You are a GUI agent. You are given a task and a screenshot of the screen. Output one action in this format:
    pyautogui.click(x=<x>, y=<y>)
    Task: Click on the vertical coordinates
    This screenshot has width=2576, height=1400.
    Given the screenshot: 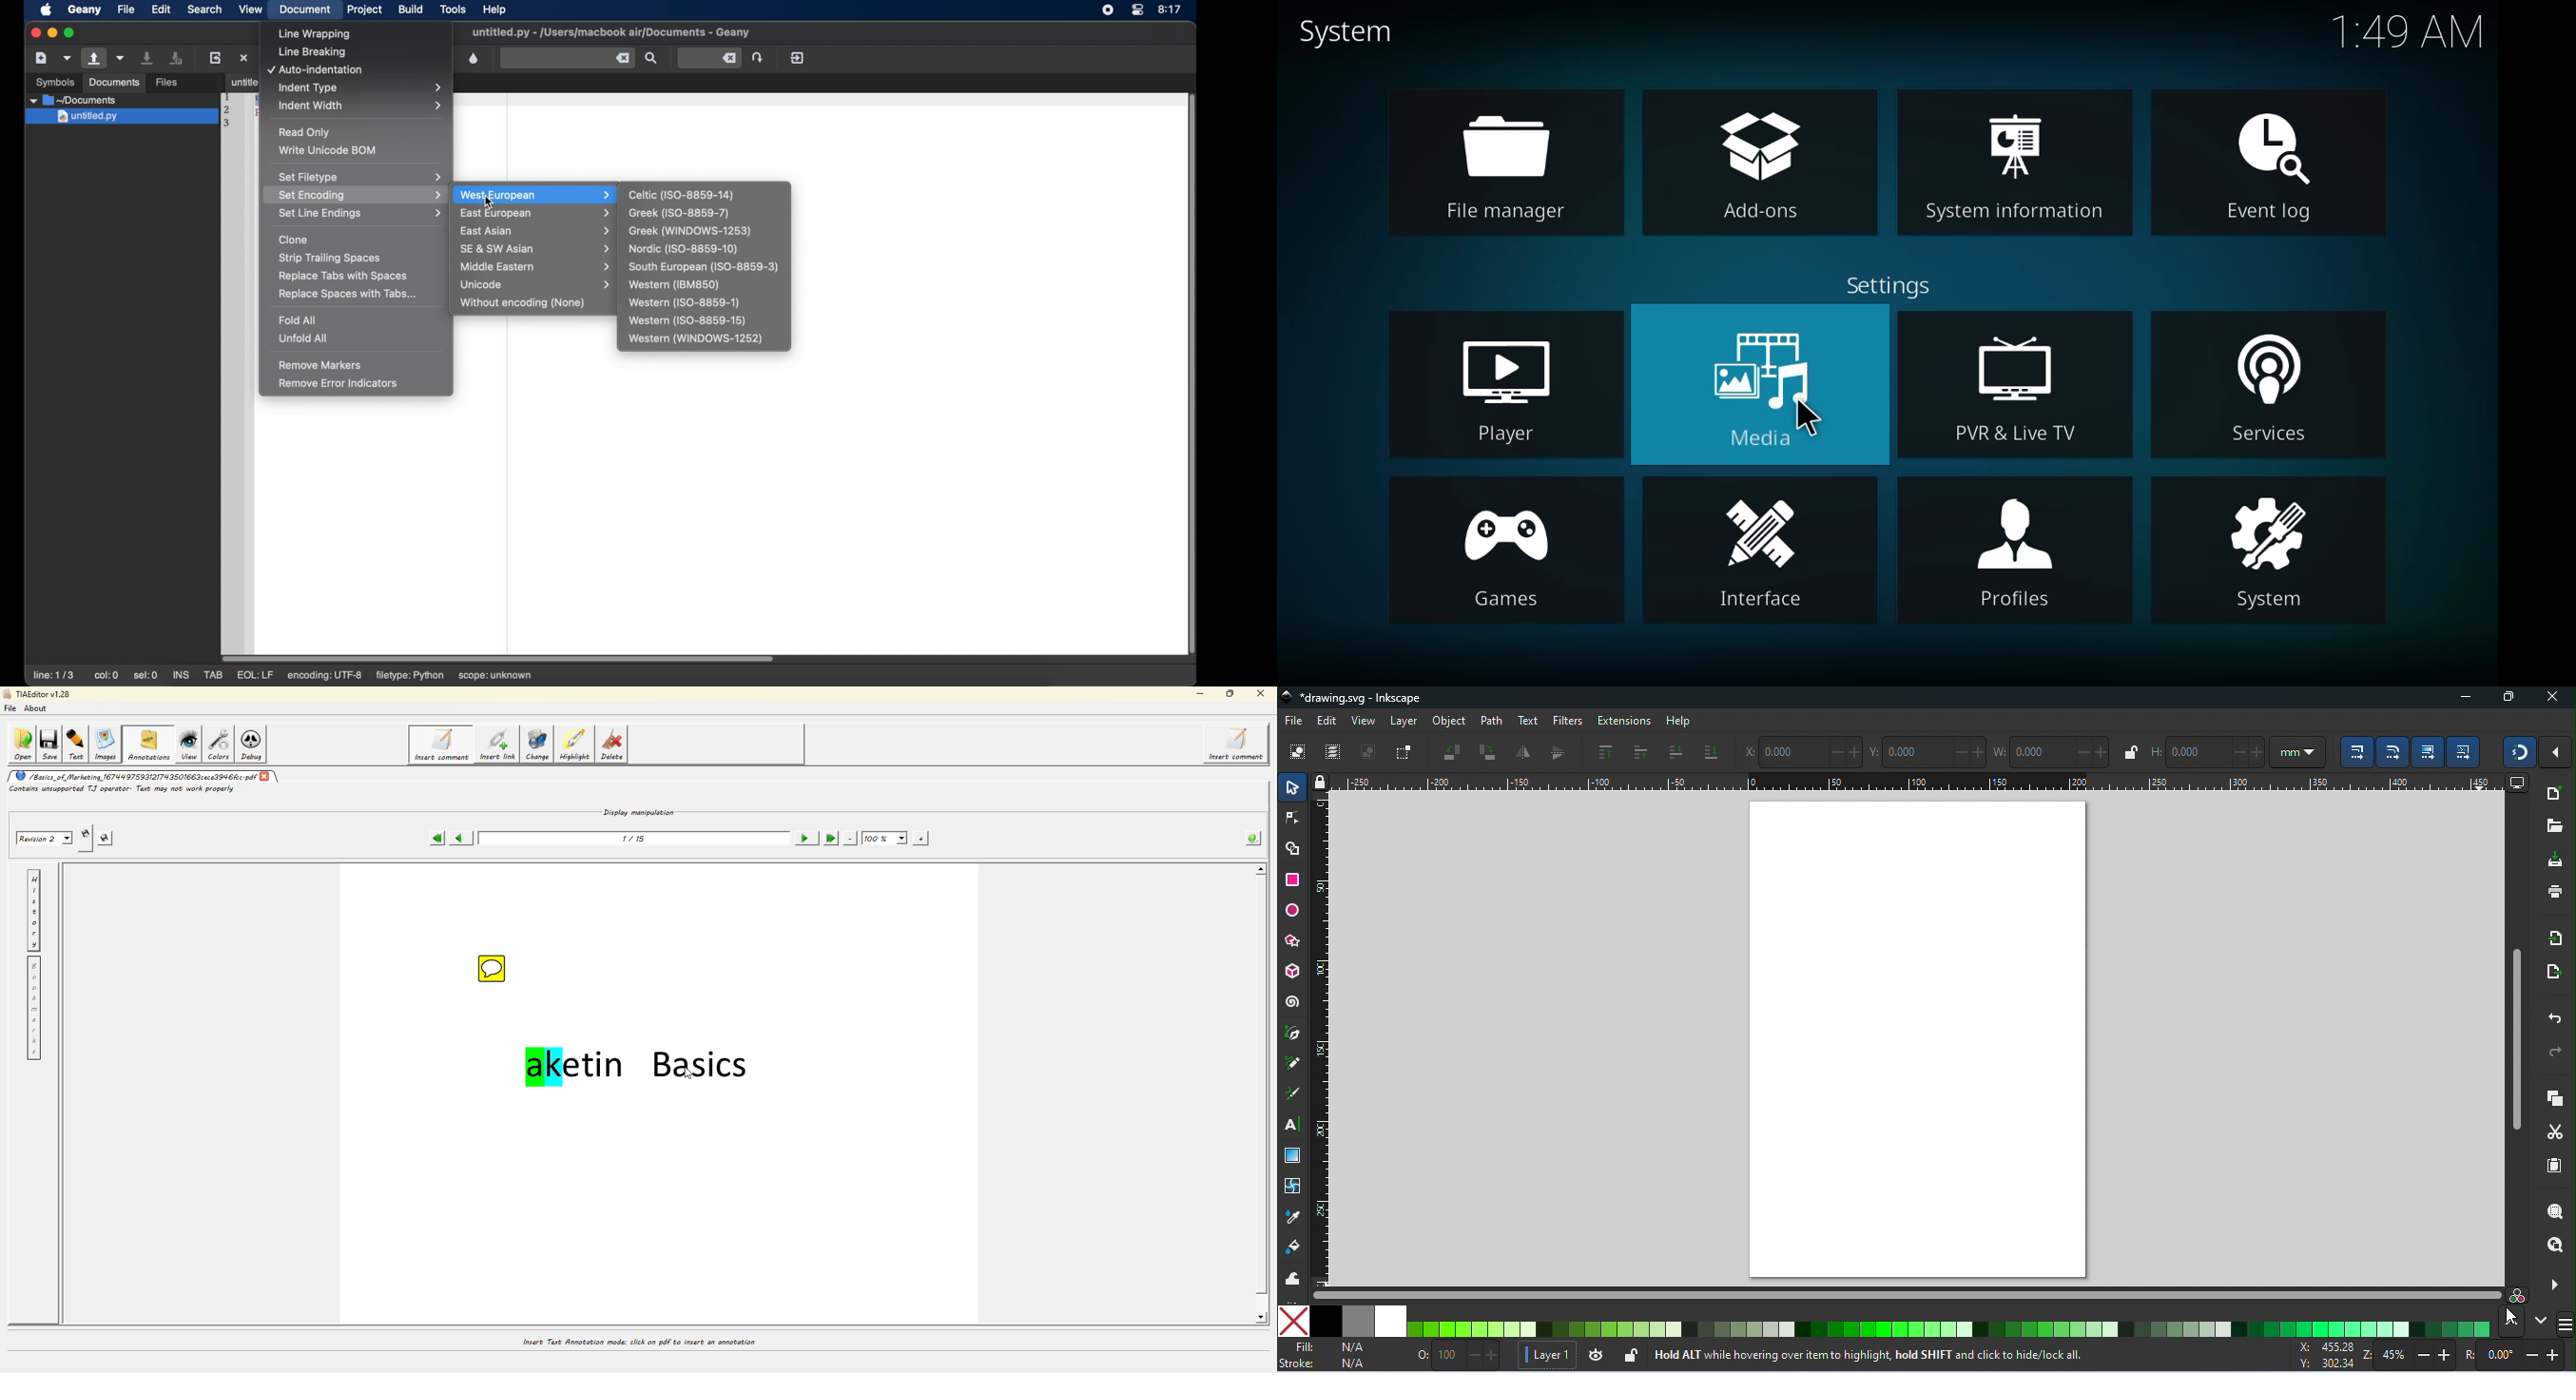 What is the action you would take?
    pyautogui.click(x=1929, y=750)
    